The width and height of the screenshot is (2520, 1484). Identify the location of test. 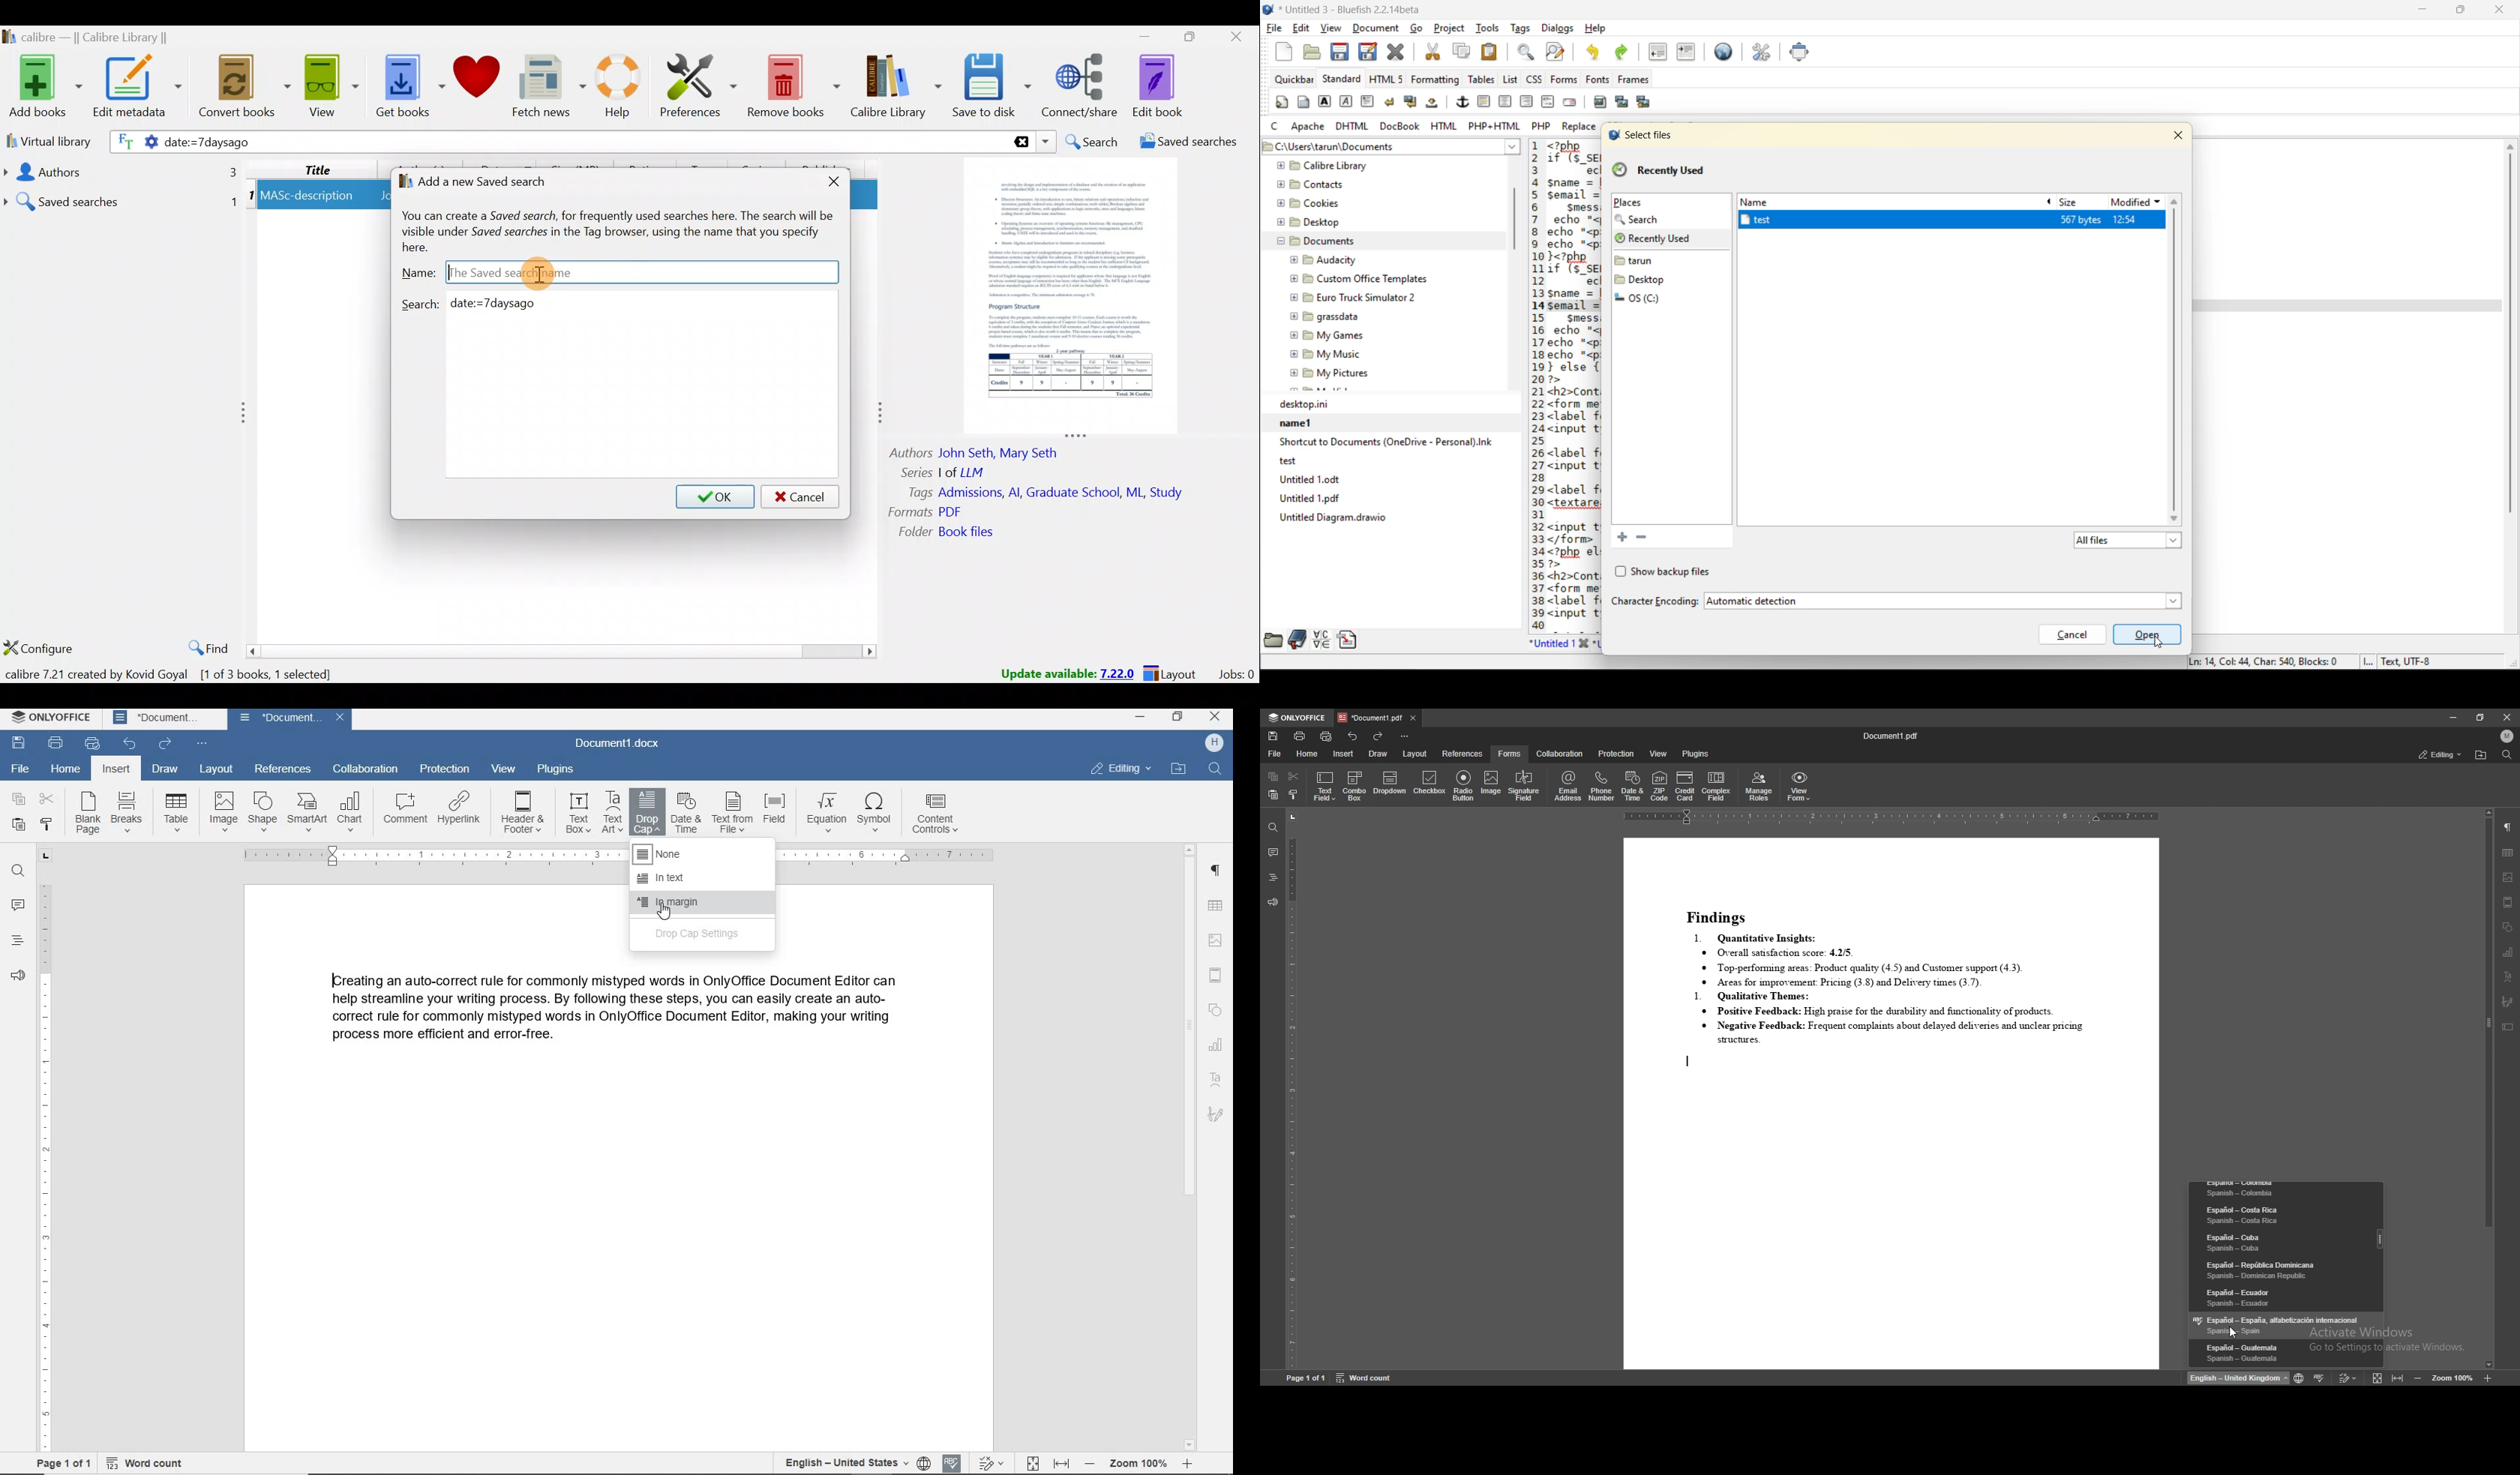
(1378, 461).